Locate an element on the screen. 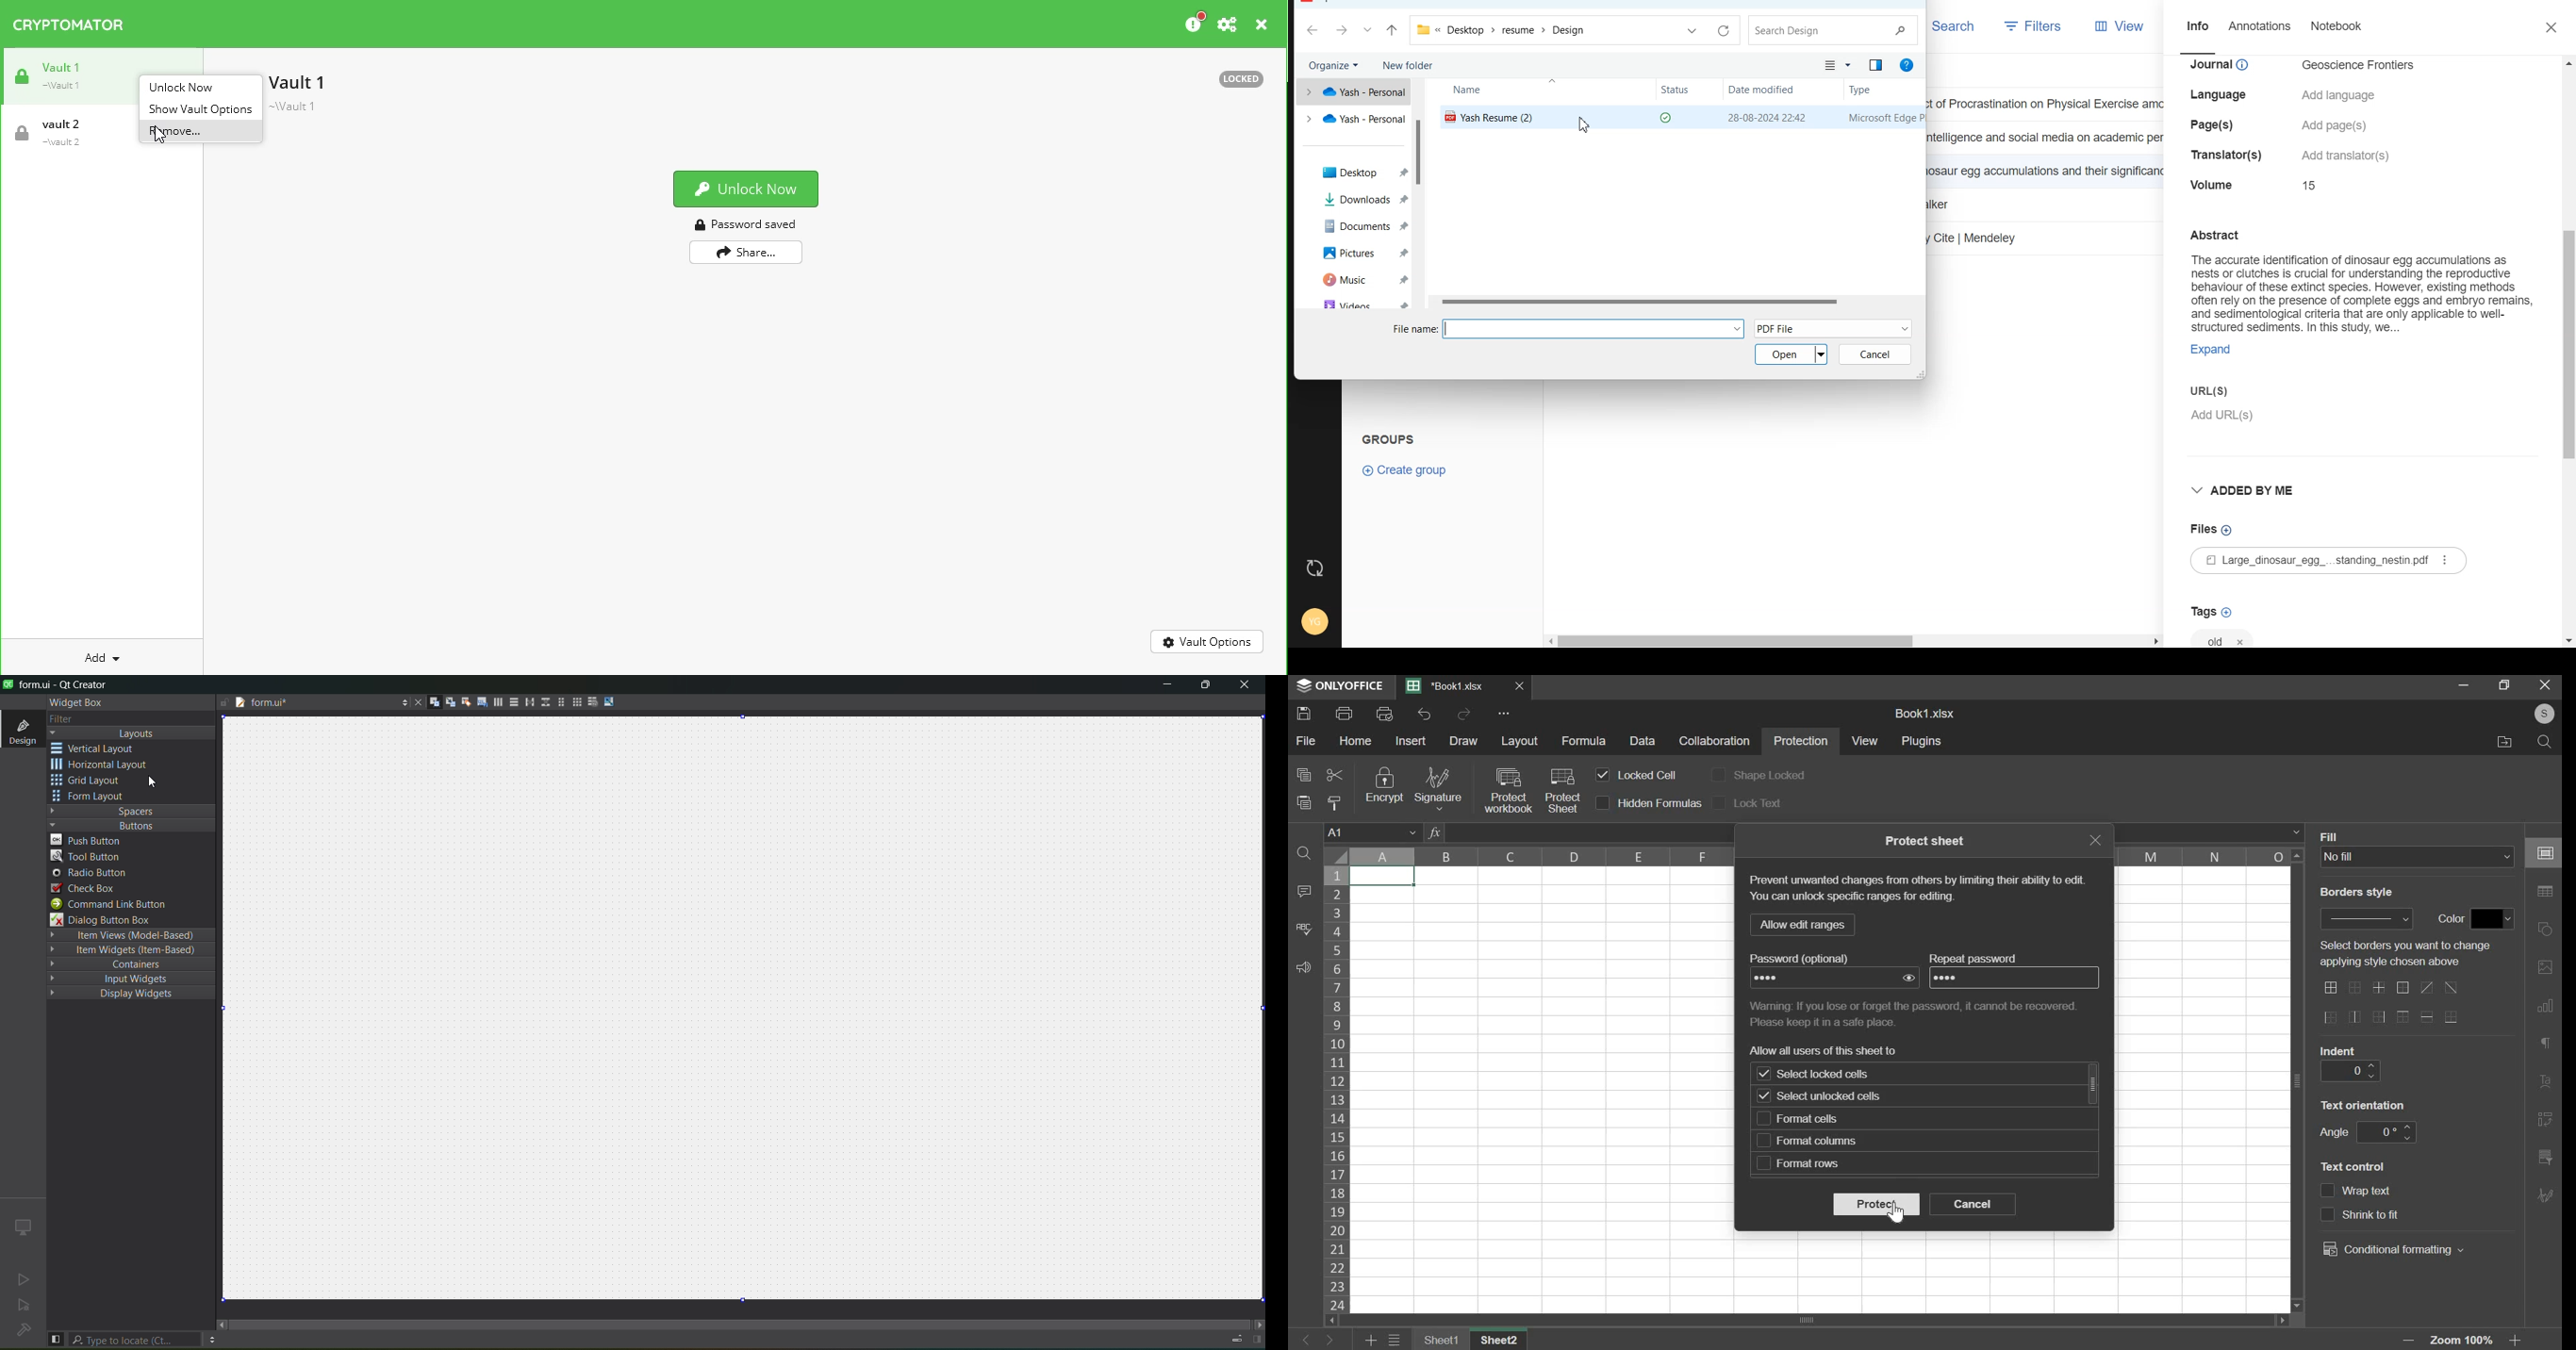 Image resolution: width=2576 pixels, height=1372 pixels. details is located at coordinates (2223, 95).